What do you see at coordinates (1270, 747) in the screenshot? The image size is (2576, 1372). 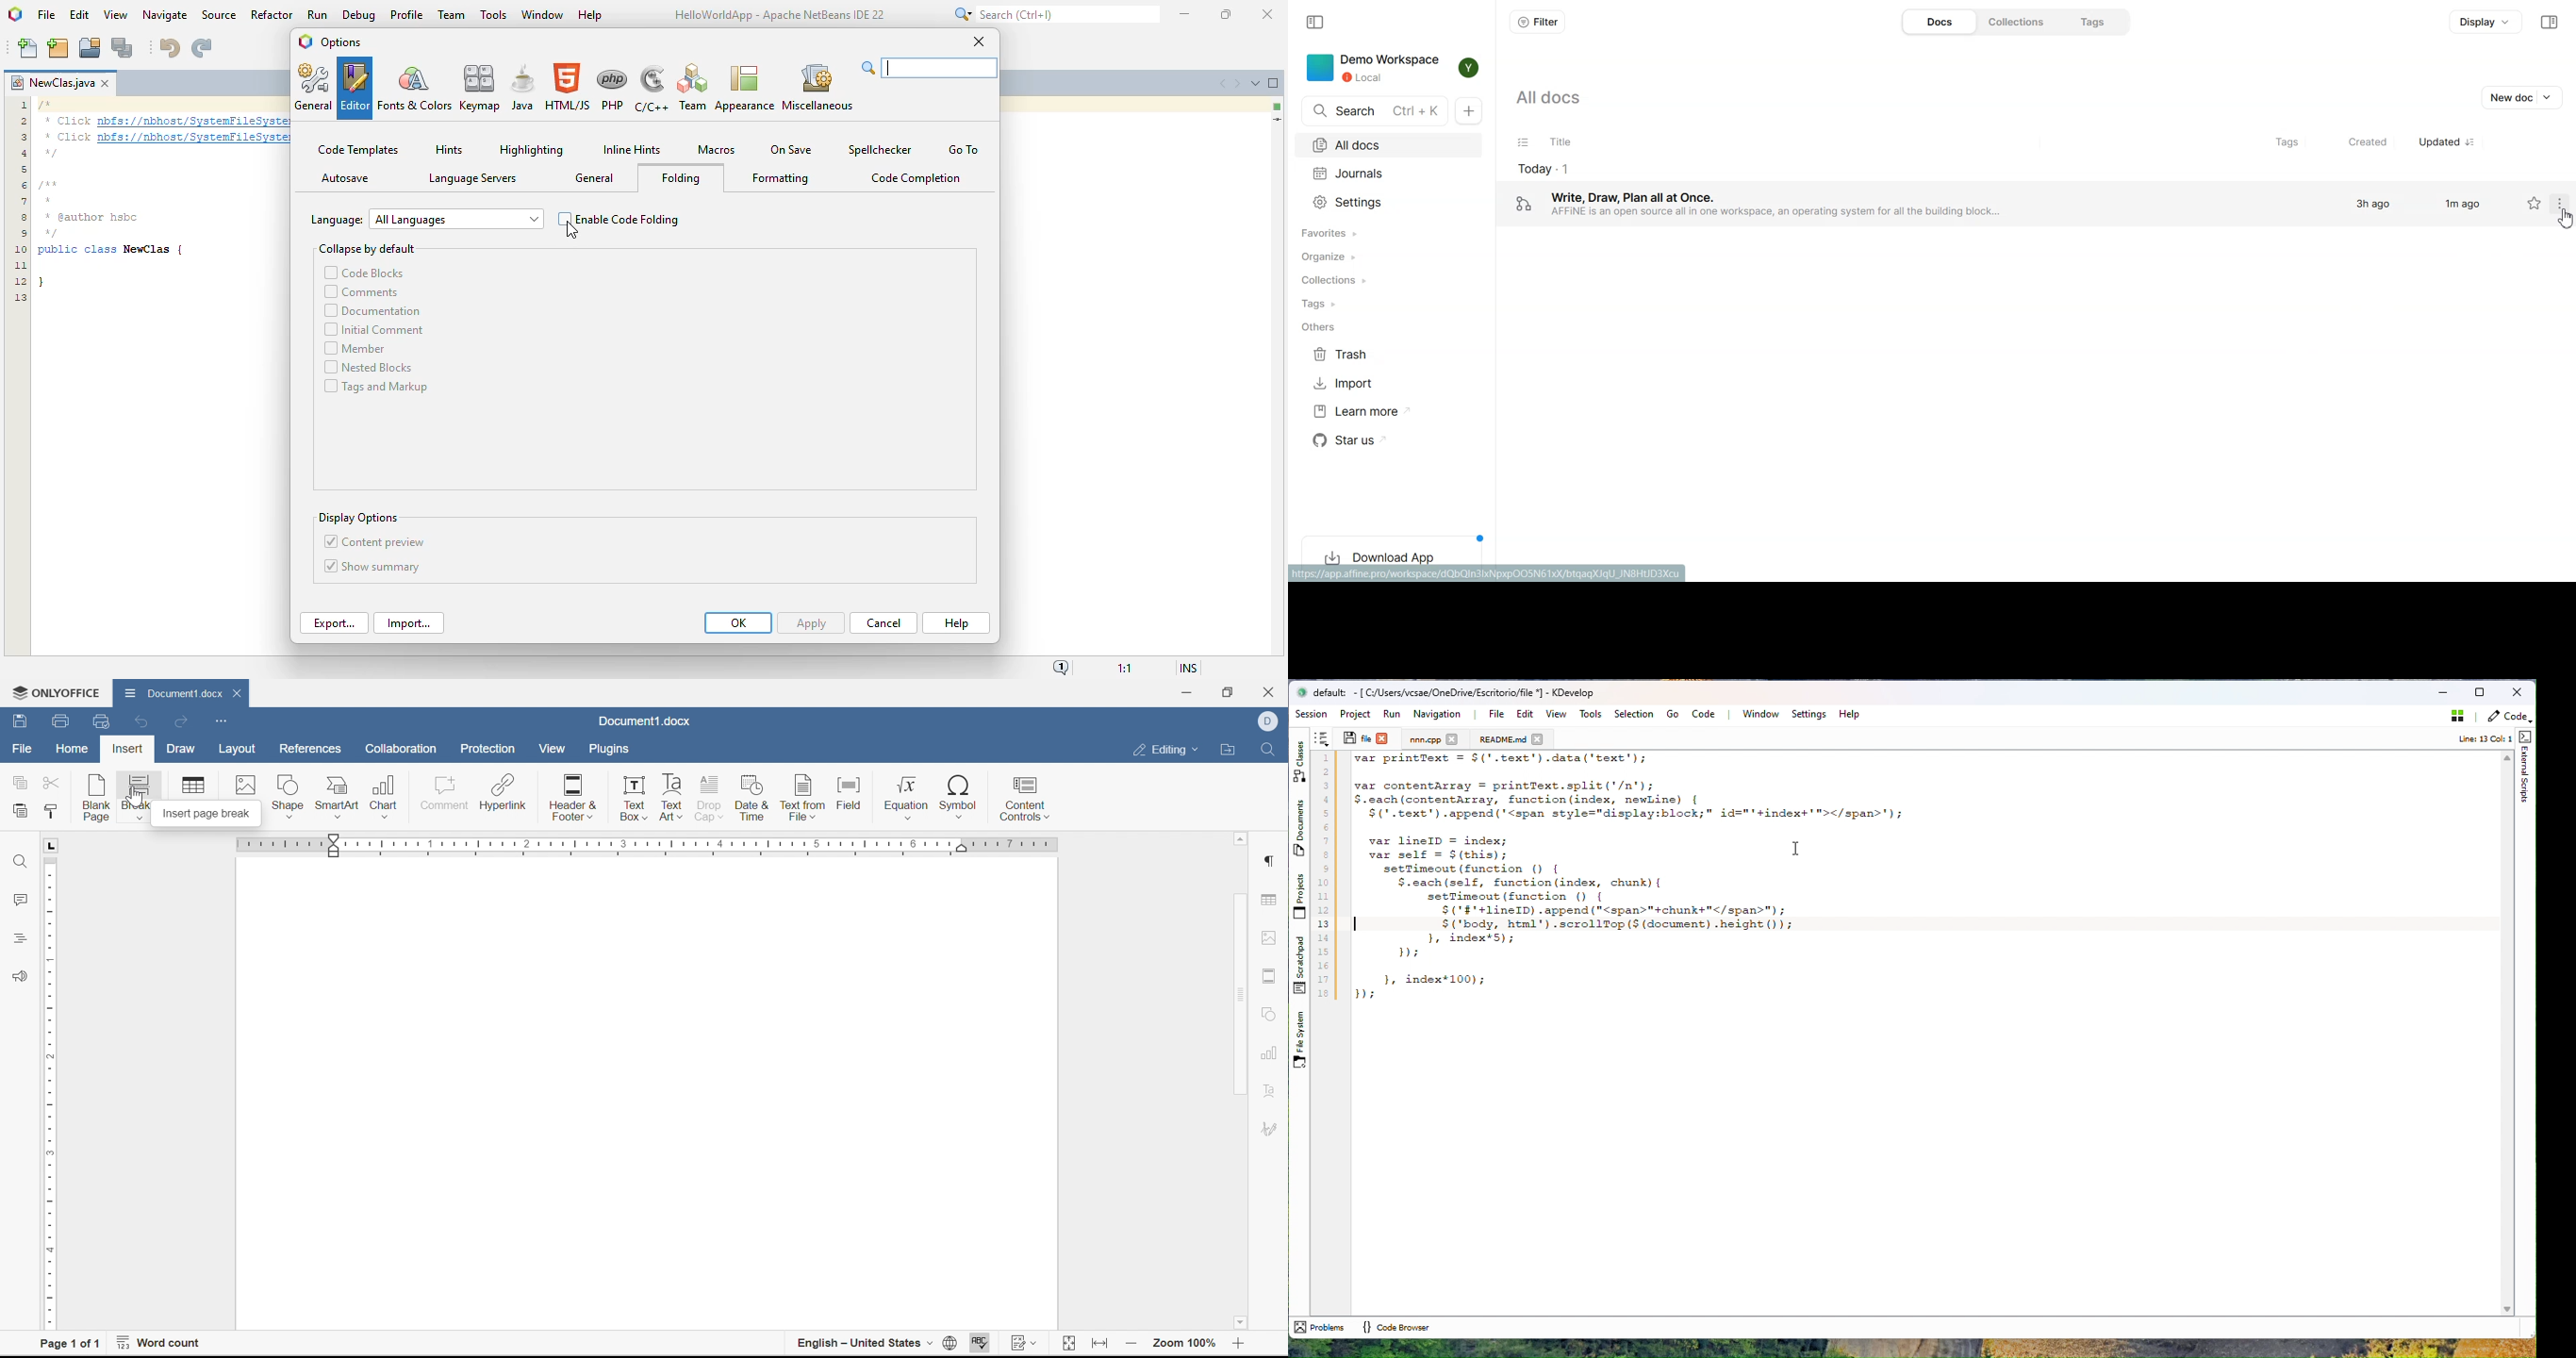 I see `Search` at bounding box center [1270, 747].